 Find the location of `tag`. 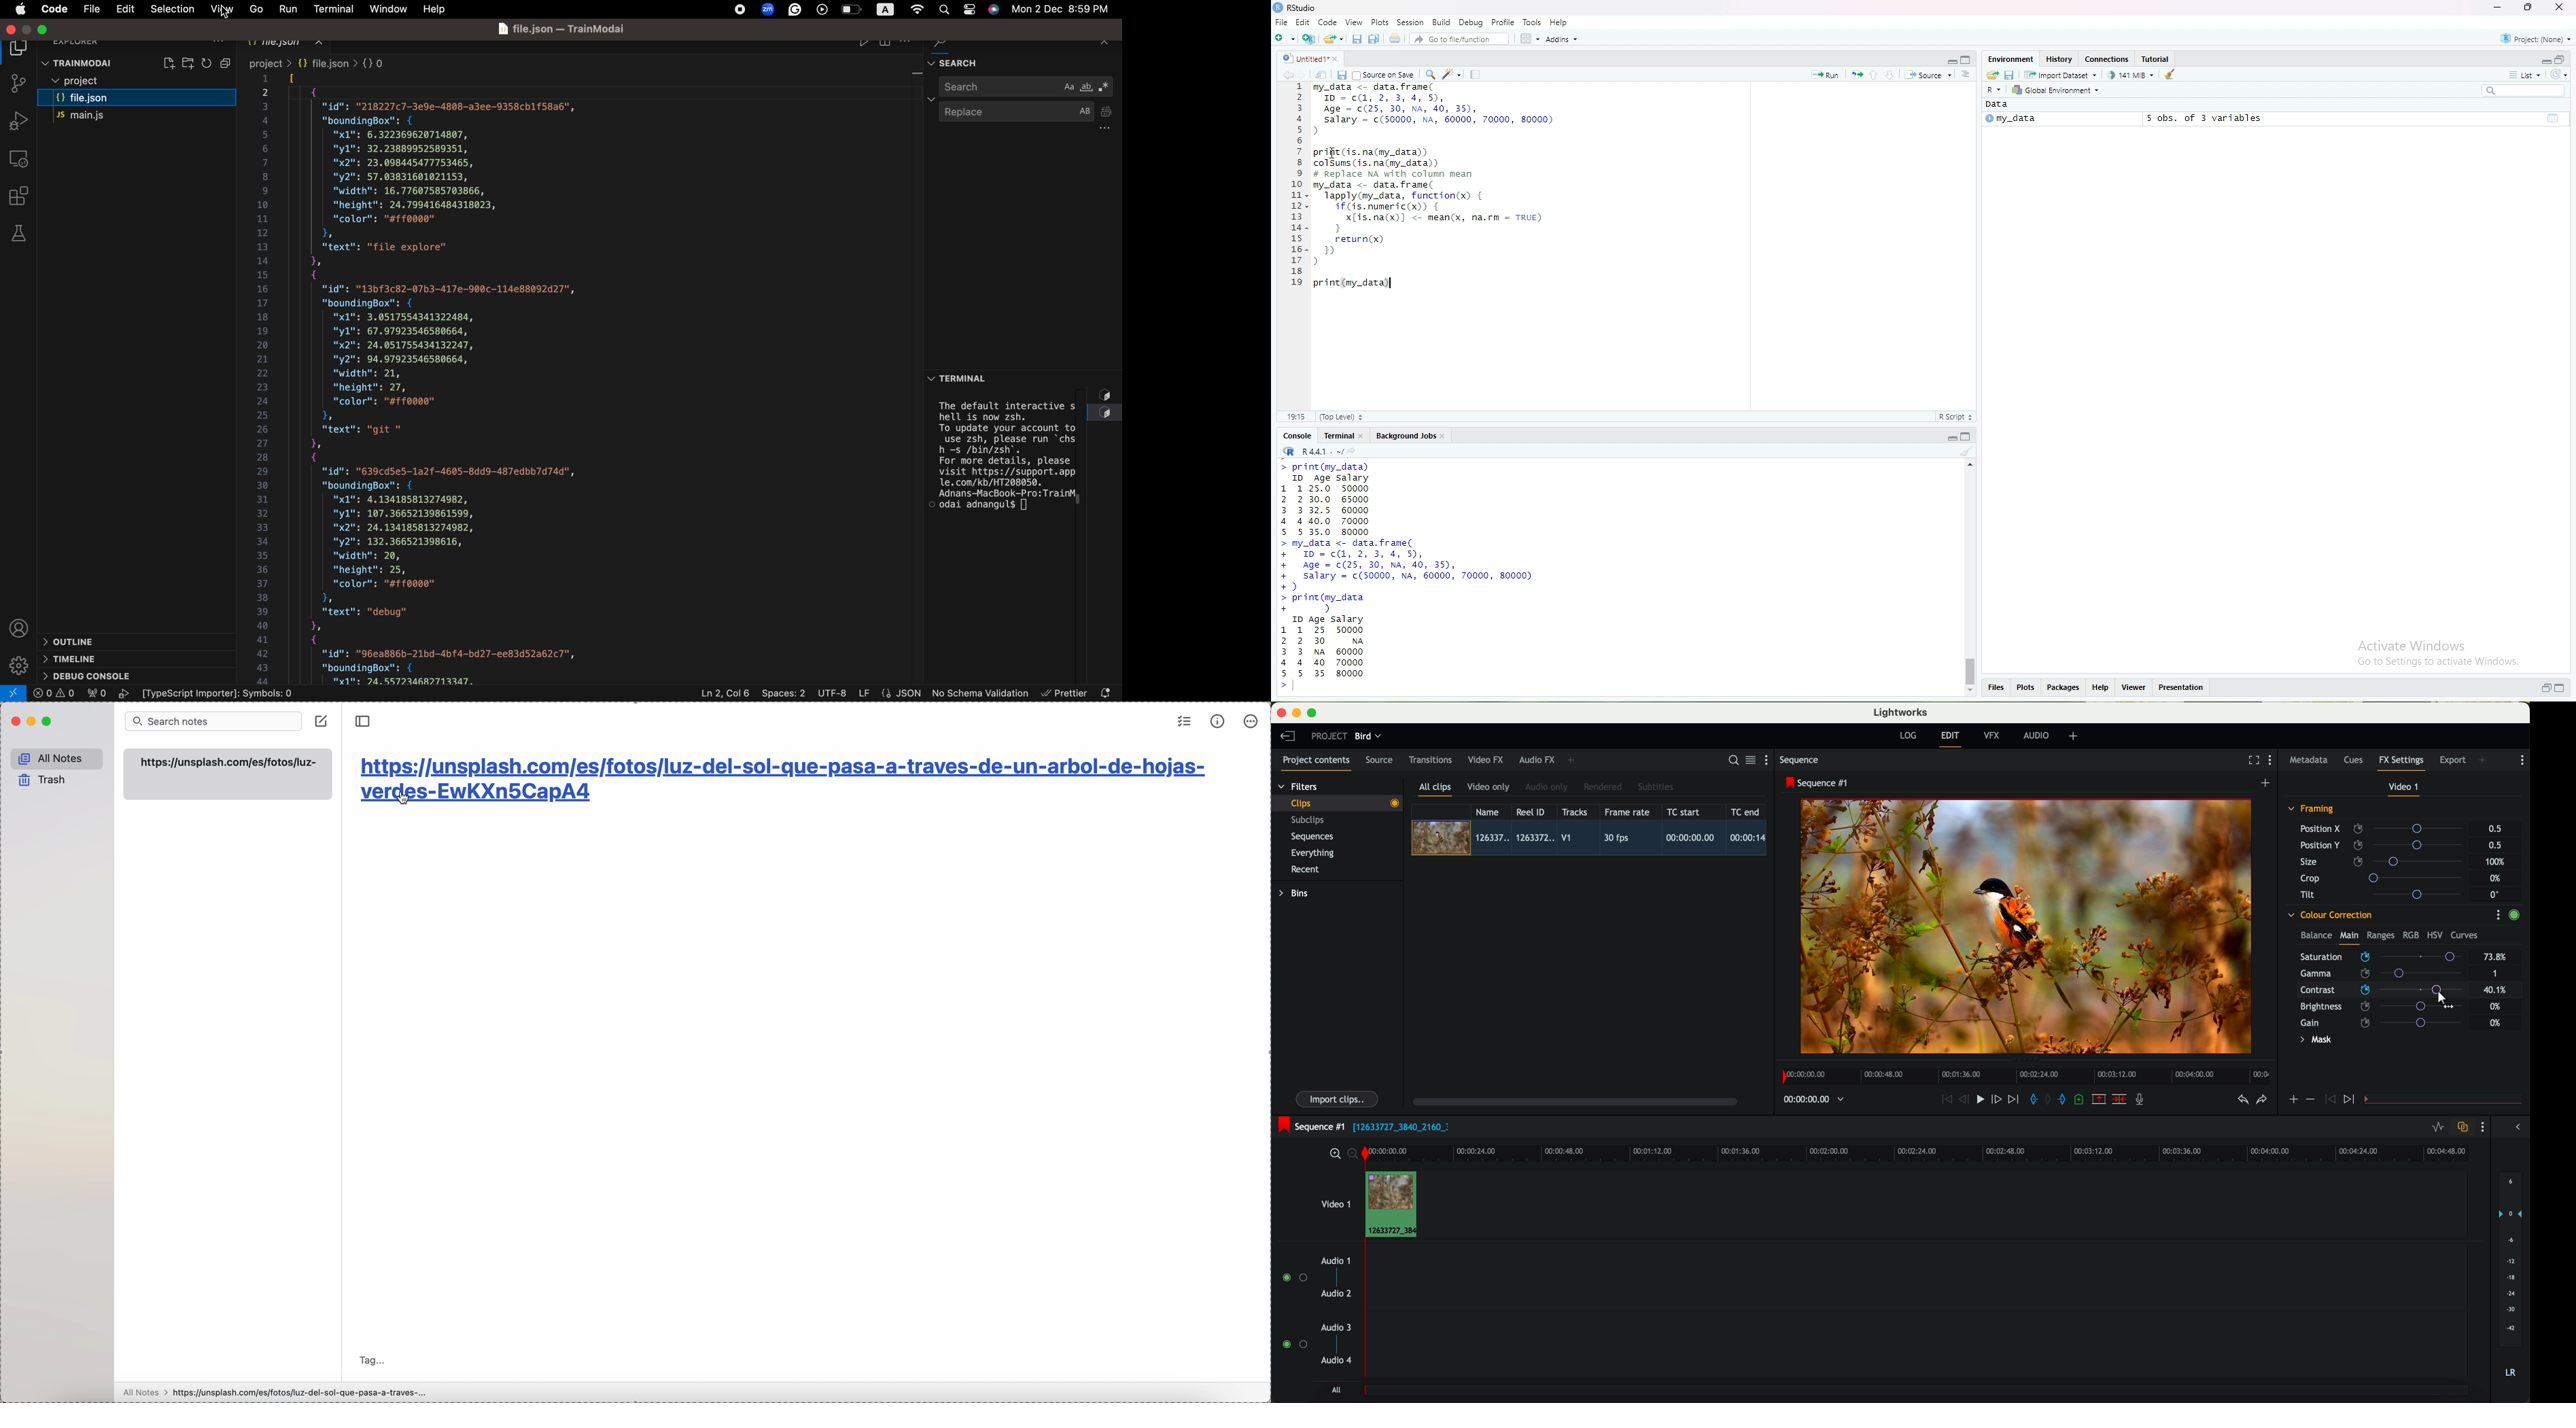

tag is located at coordinates (370, 1358).